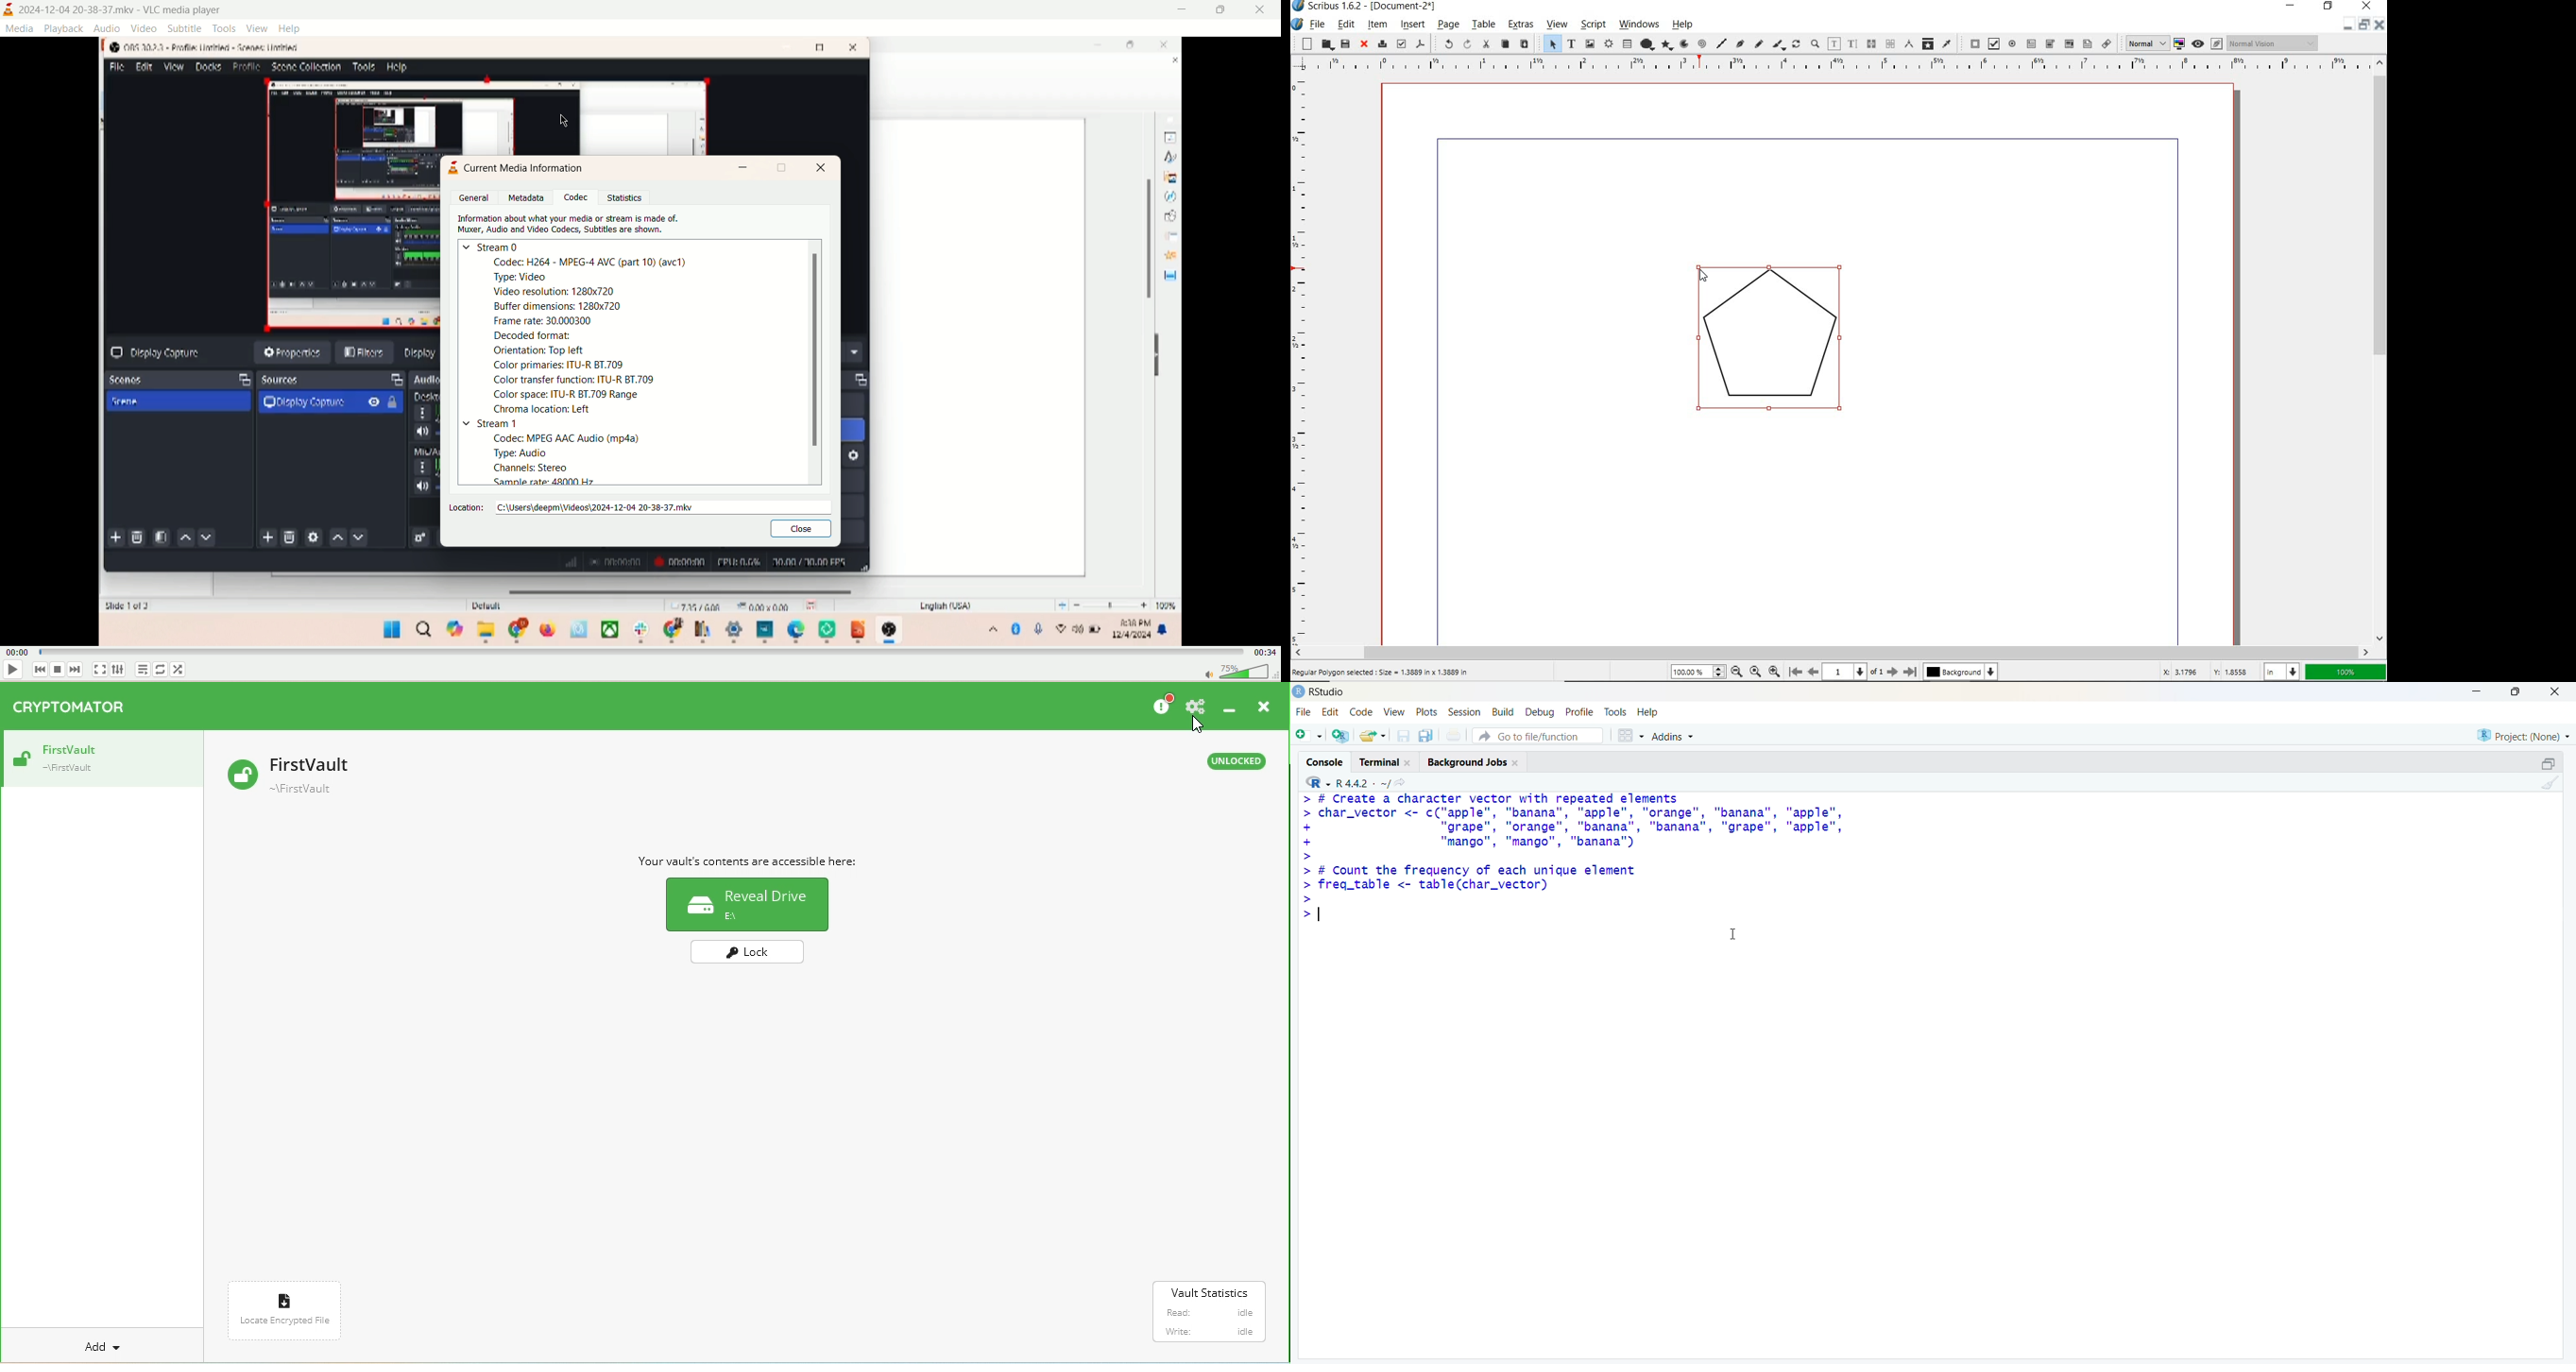 The width and height of the screenshot is (2576, 1372). I want to click on Terminal, so click(1386, 761).